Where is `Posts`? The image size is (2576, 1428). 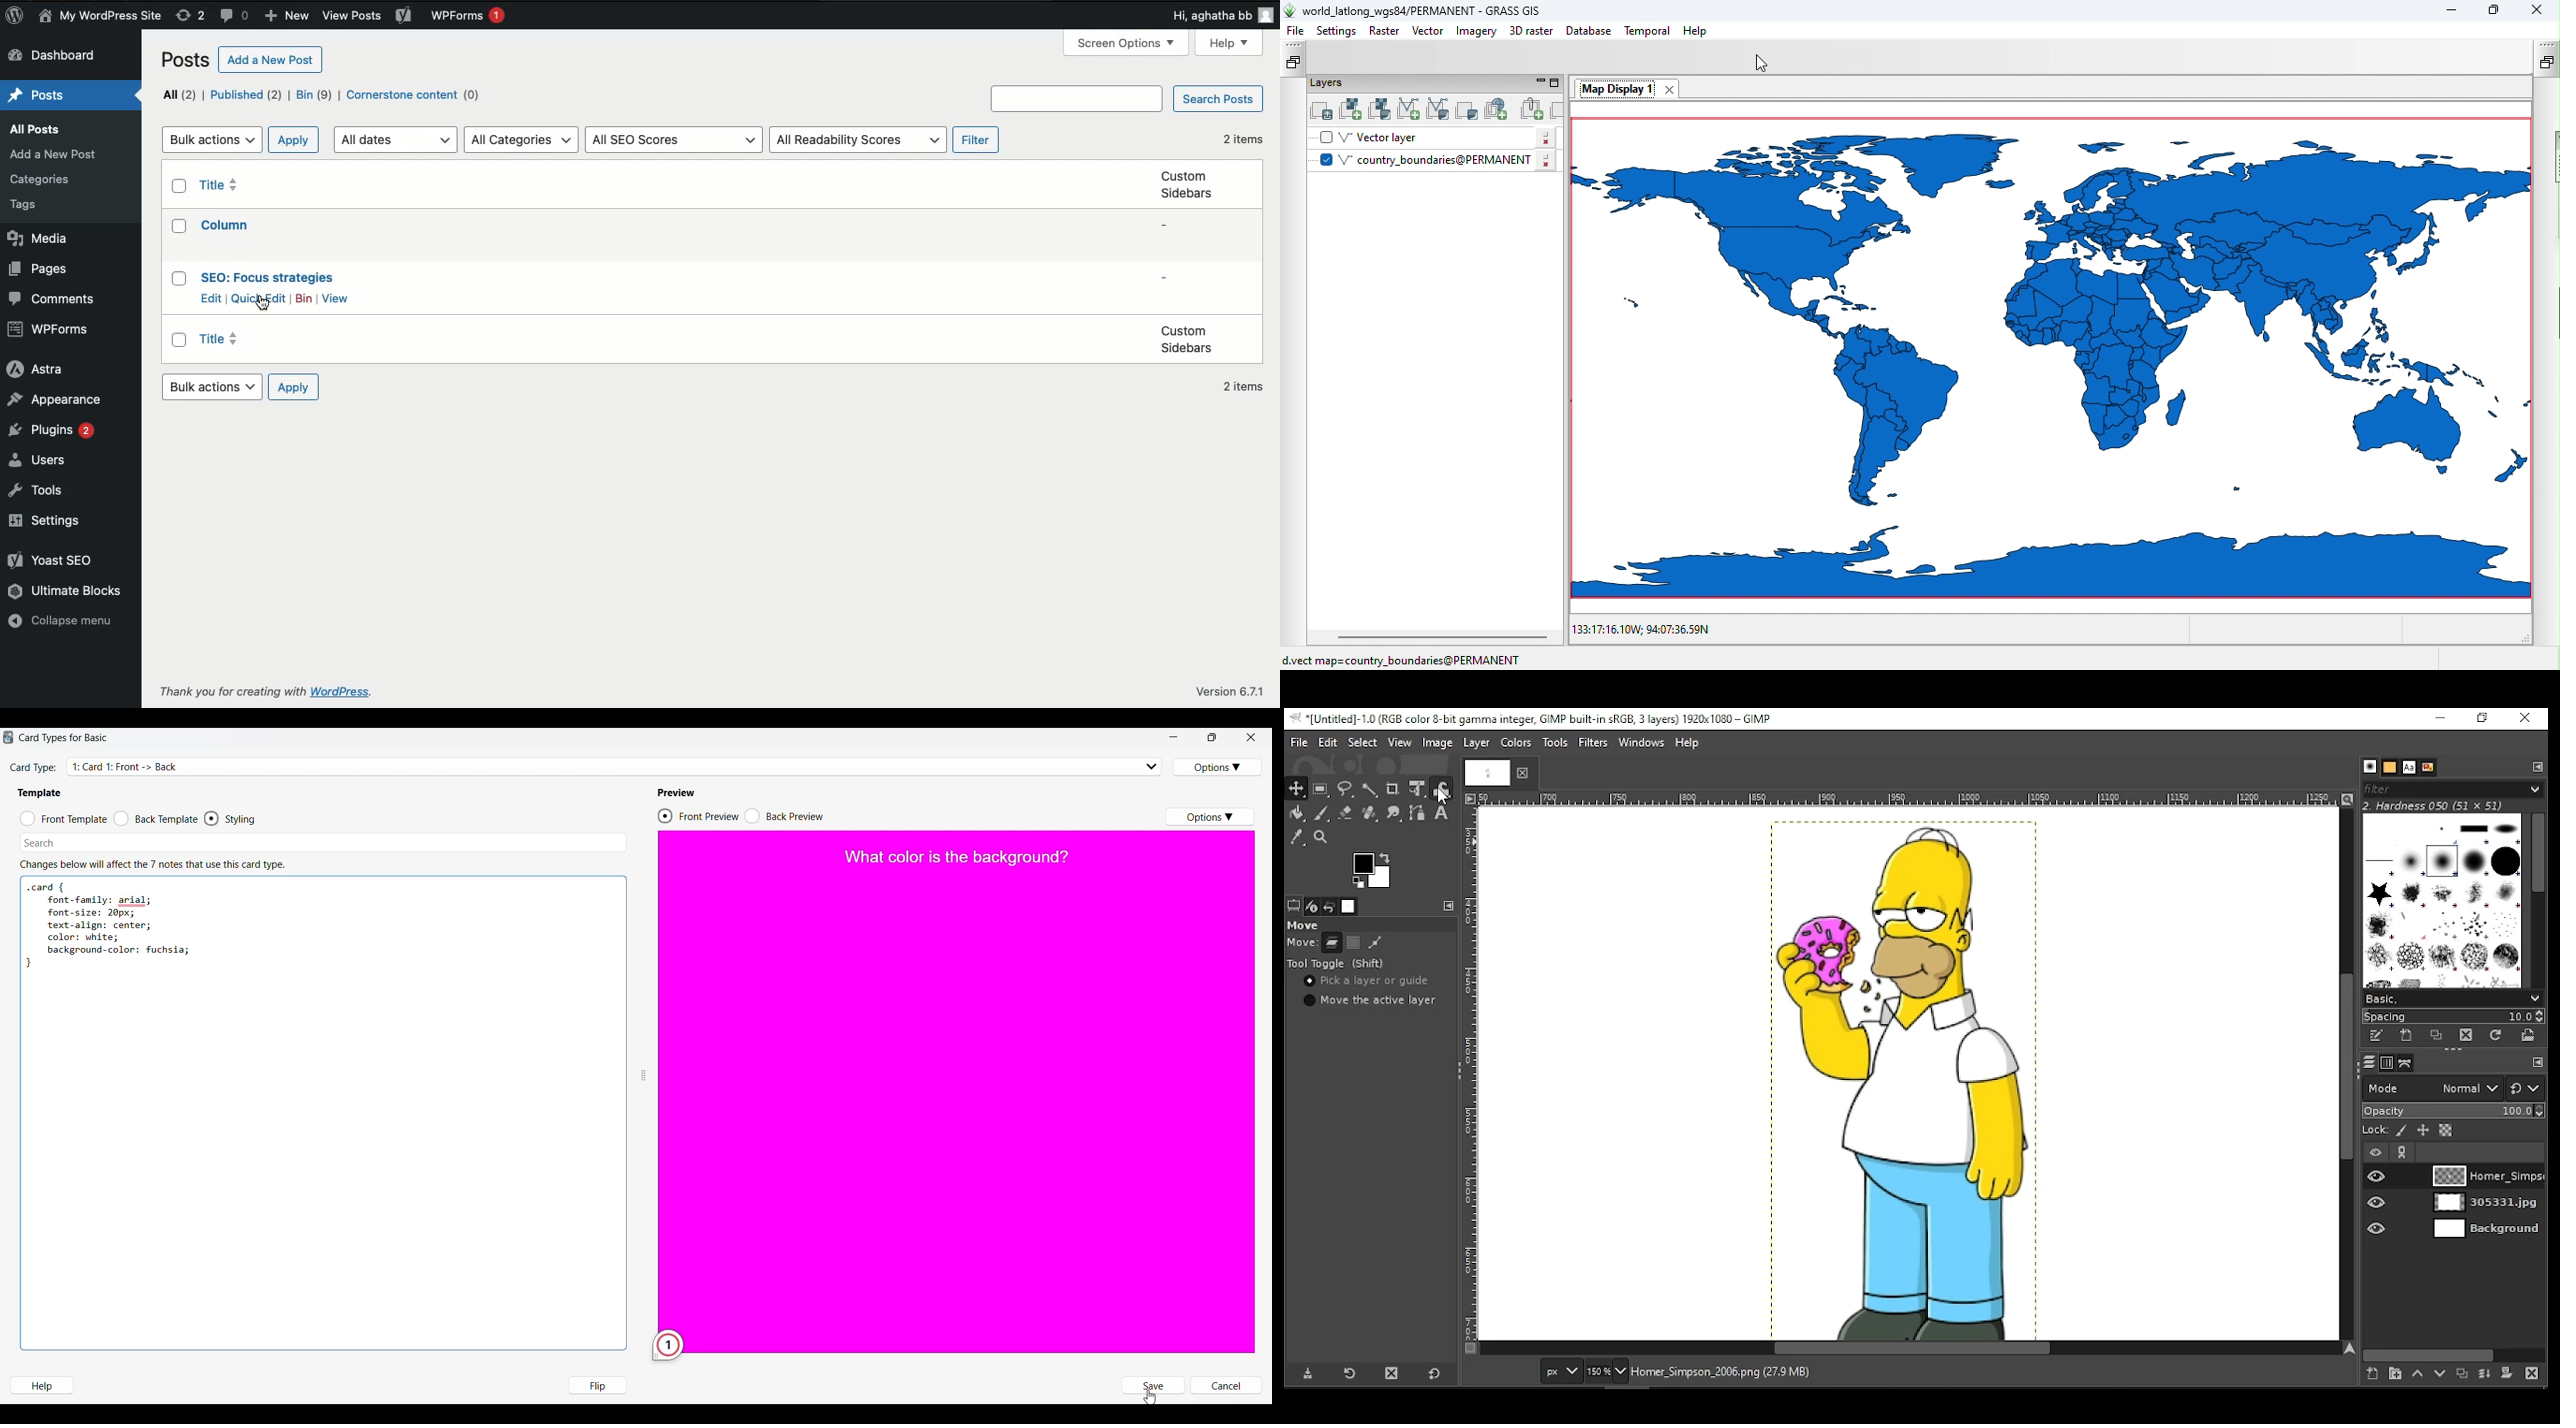
Posts is located at coordinates (43, 180).